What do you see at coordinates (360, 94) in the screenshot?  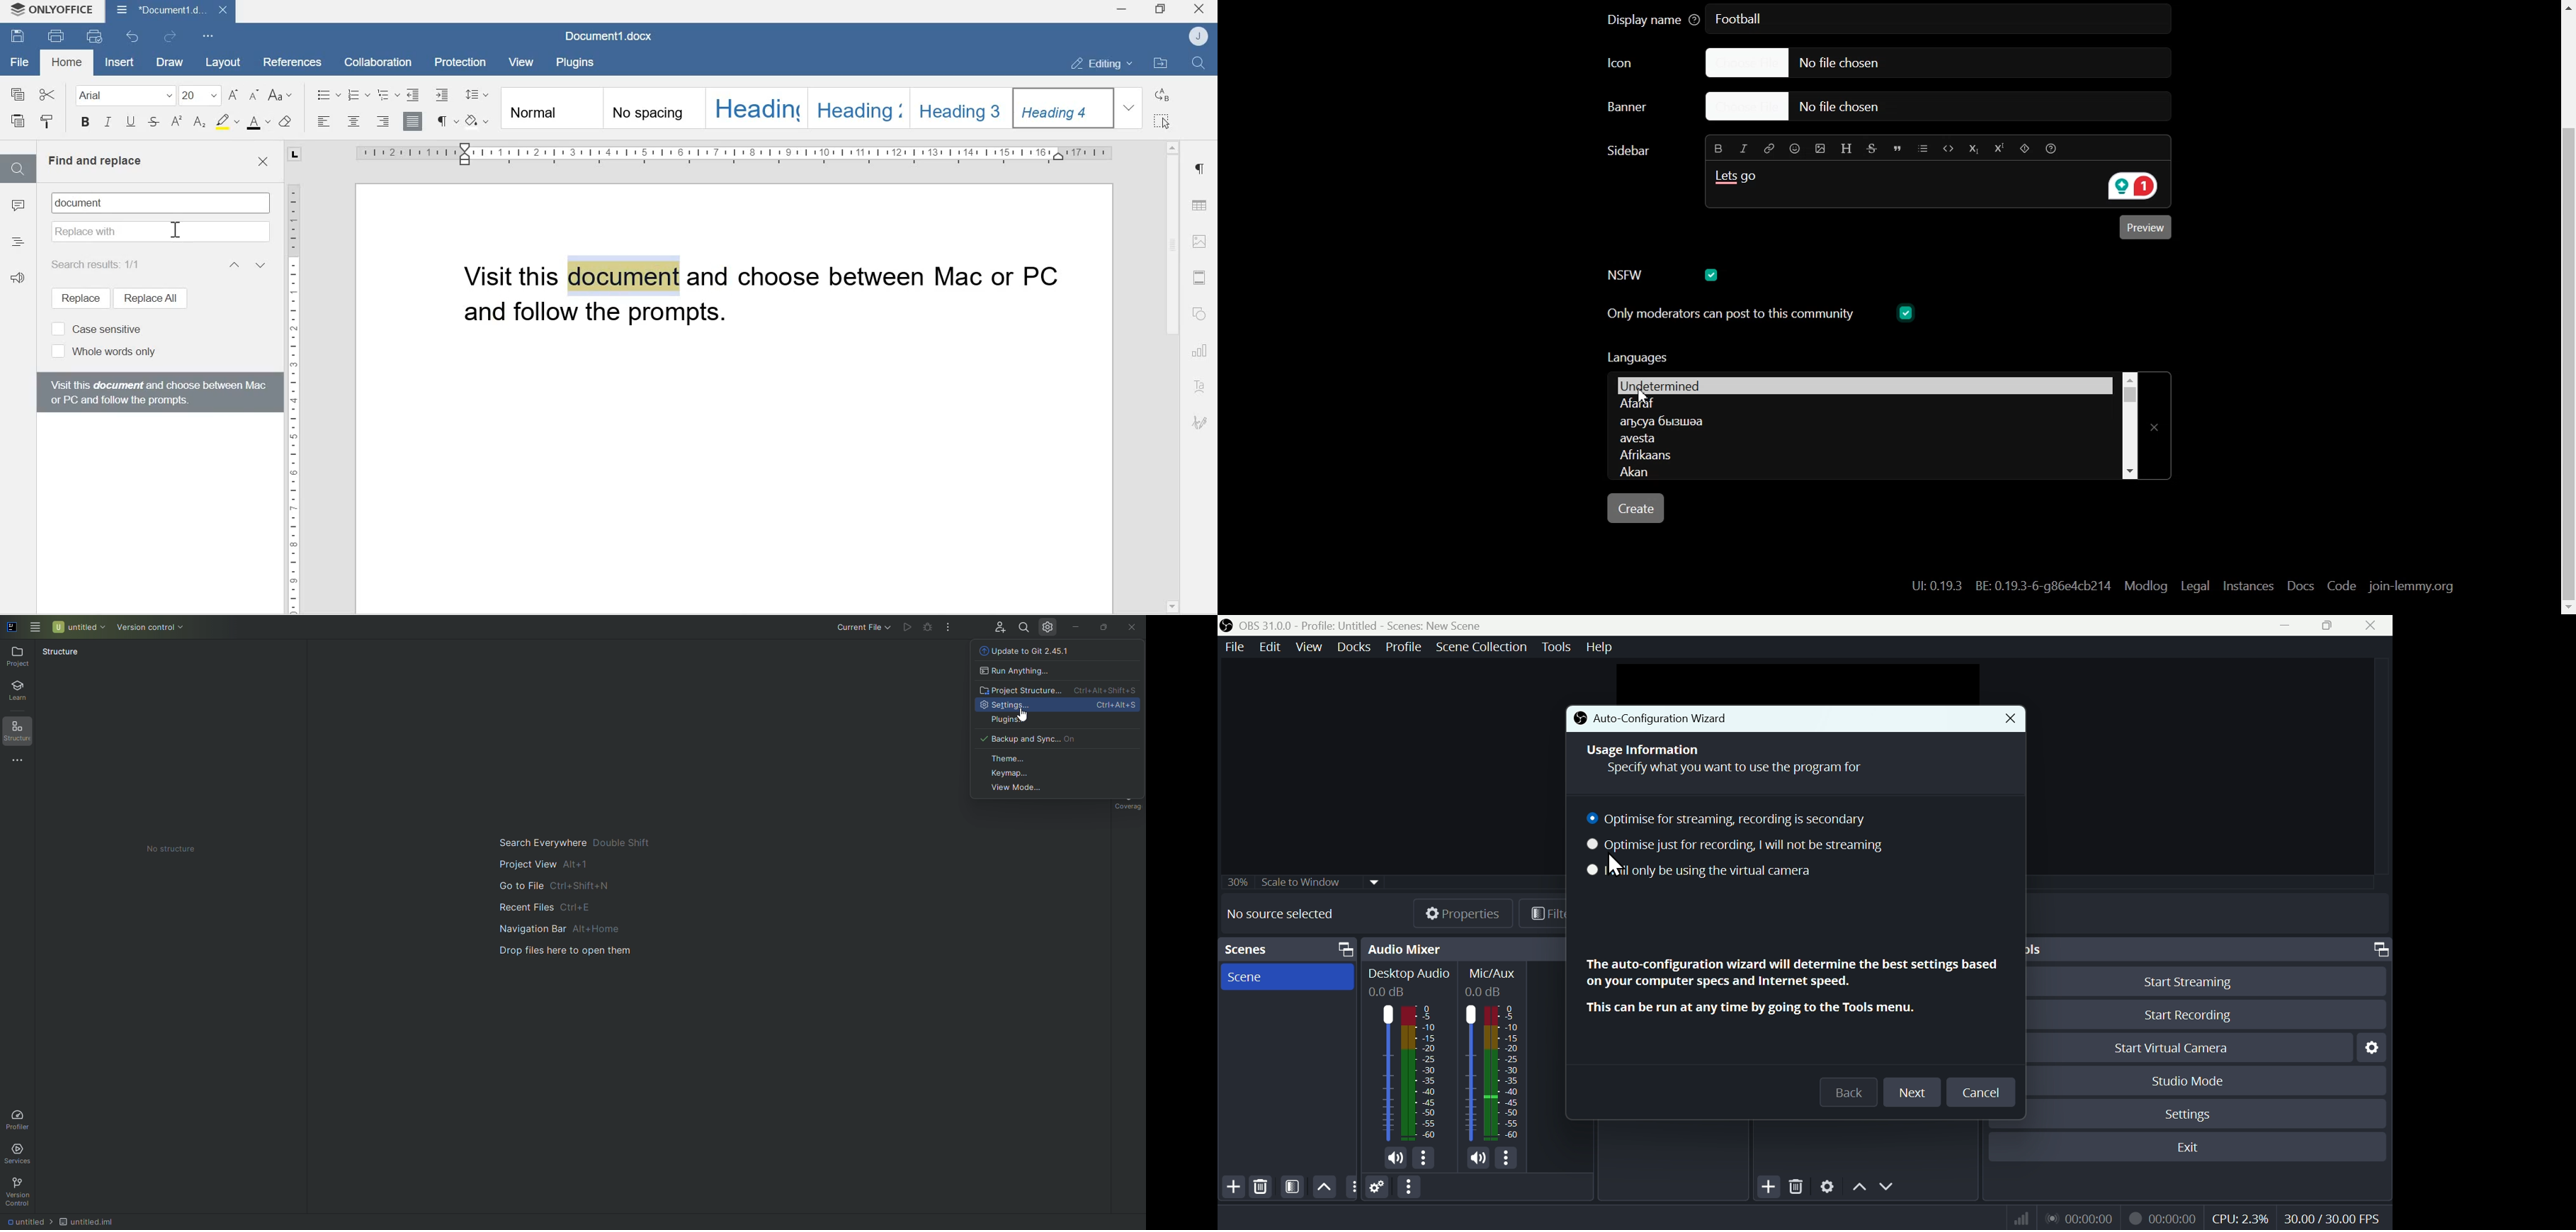 I see `Numbering` at bounding box center [360, 94].